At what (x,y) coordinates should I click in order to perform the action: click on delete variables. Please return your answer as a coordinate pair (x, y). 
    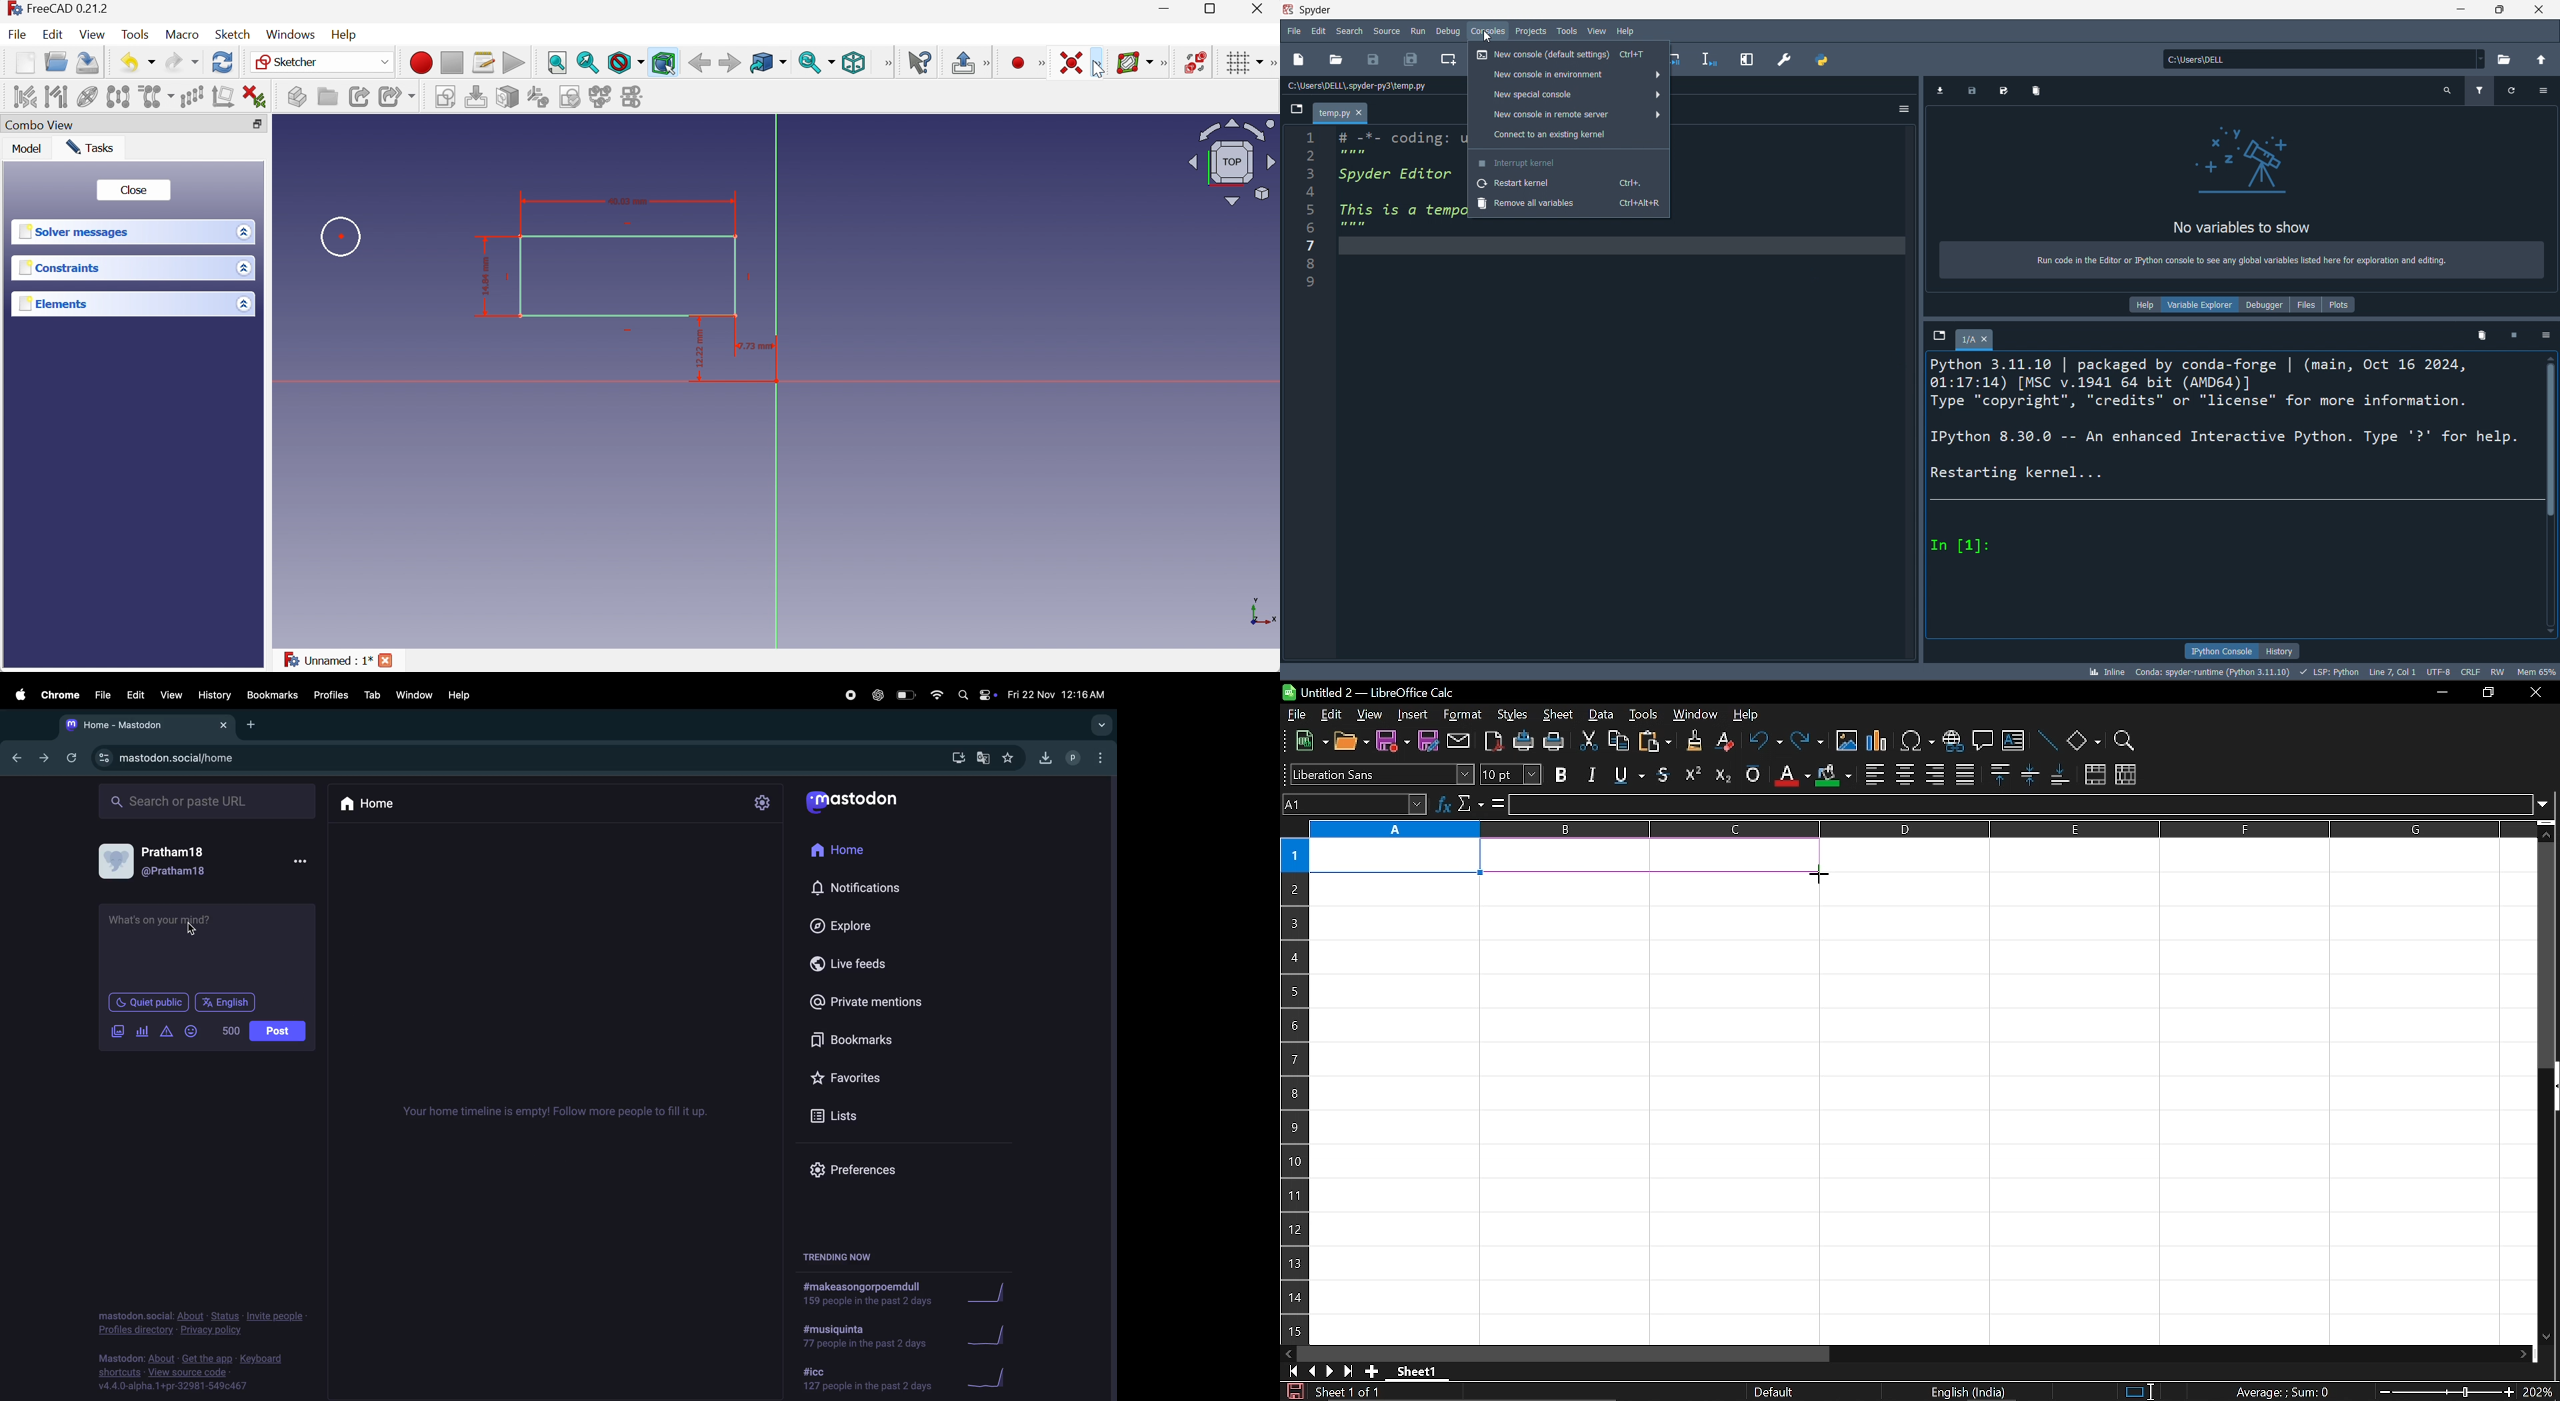
    Looking at the image, I should click on (2037, 92).